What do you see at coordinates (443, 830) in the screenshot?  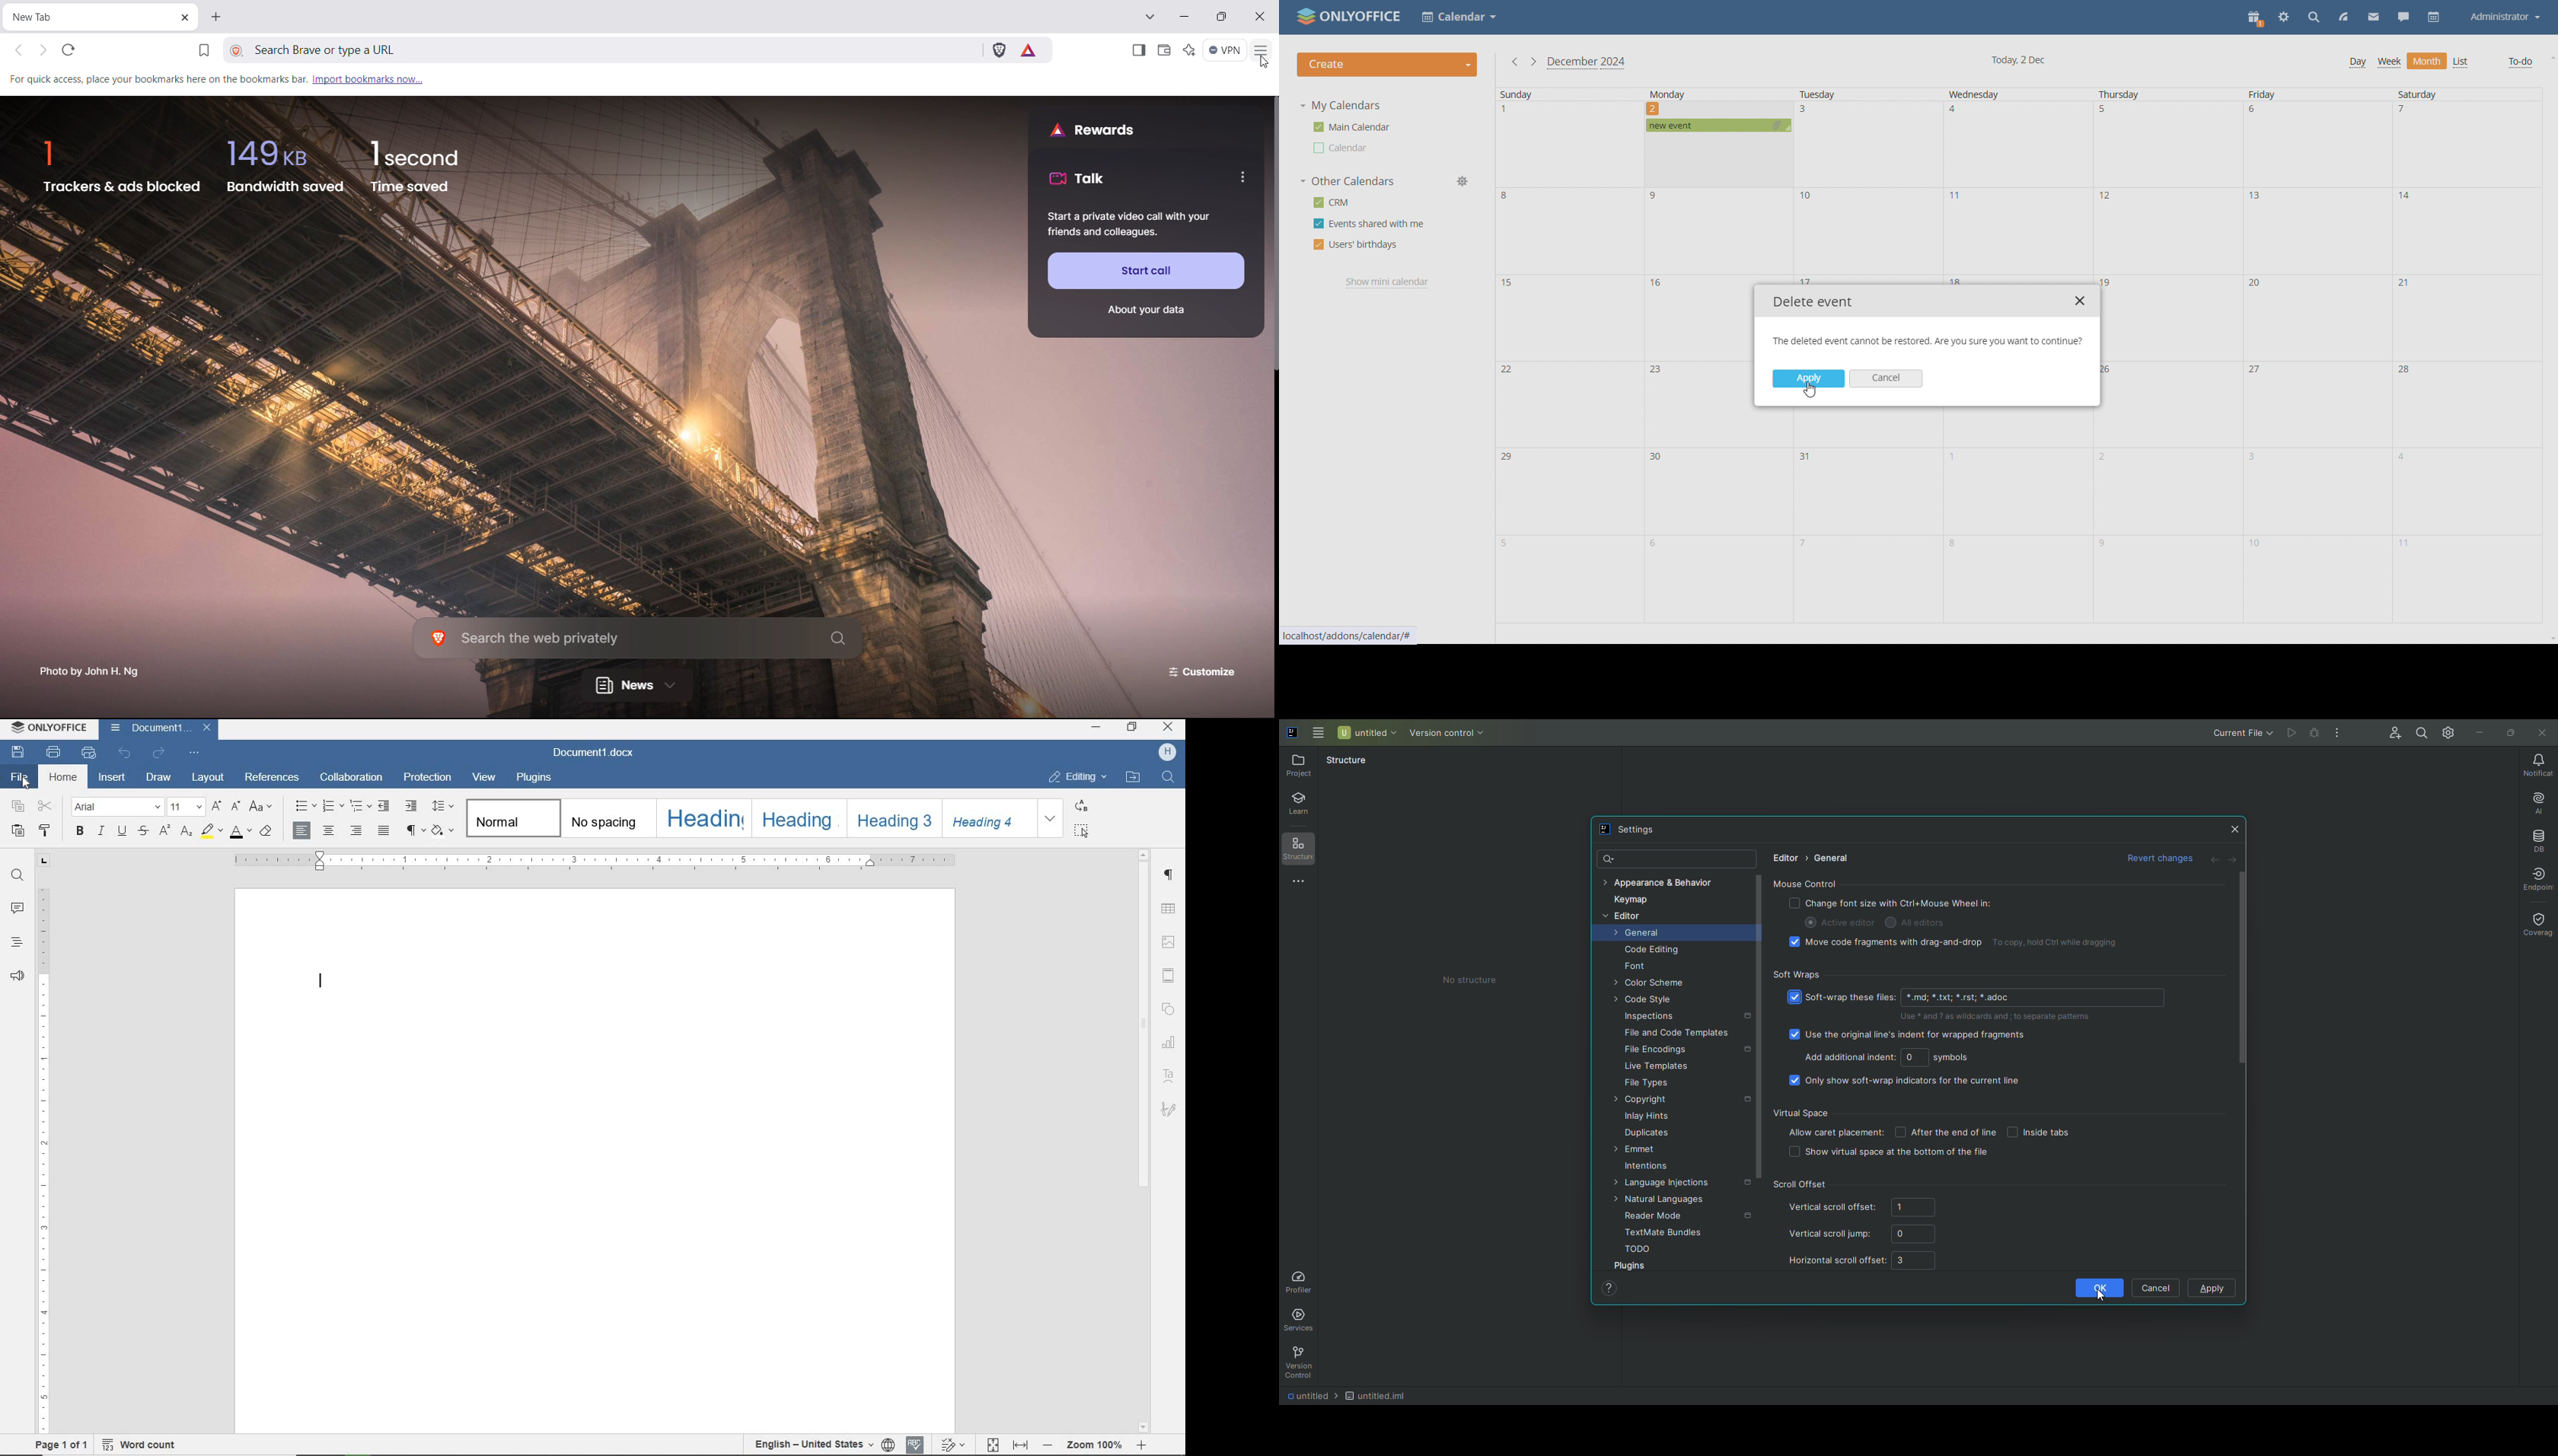 I see `shading` at bounding box center [443, 830].